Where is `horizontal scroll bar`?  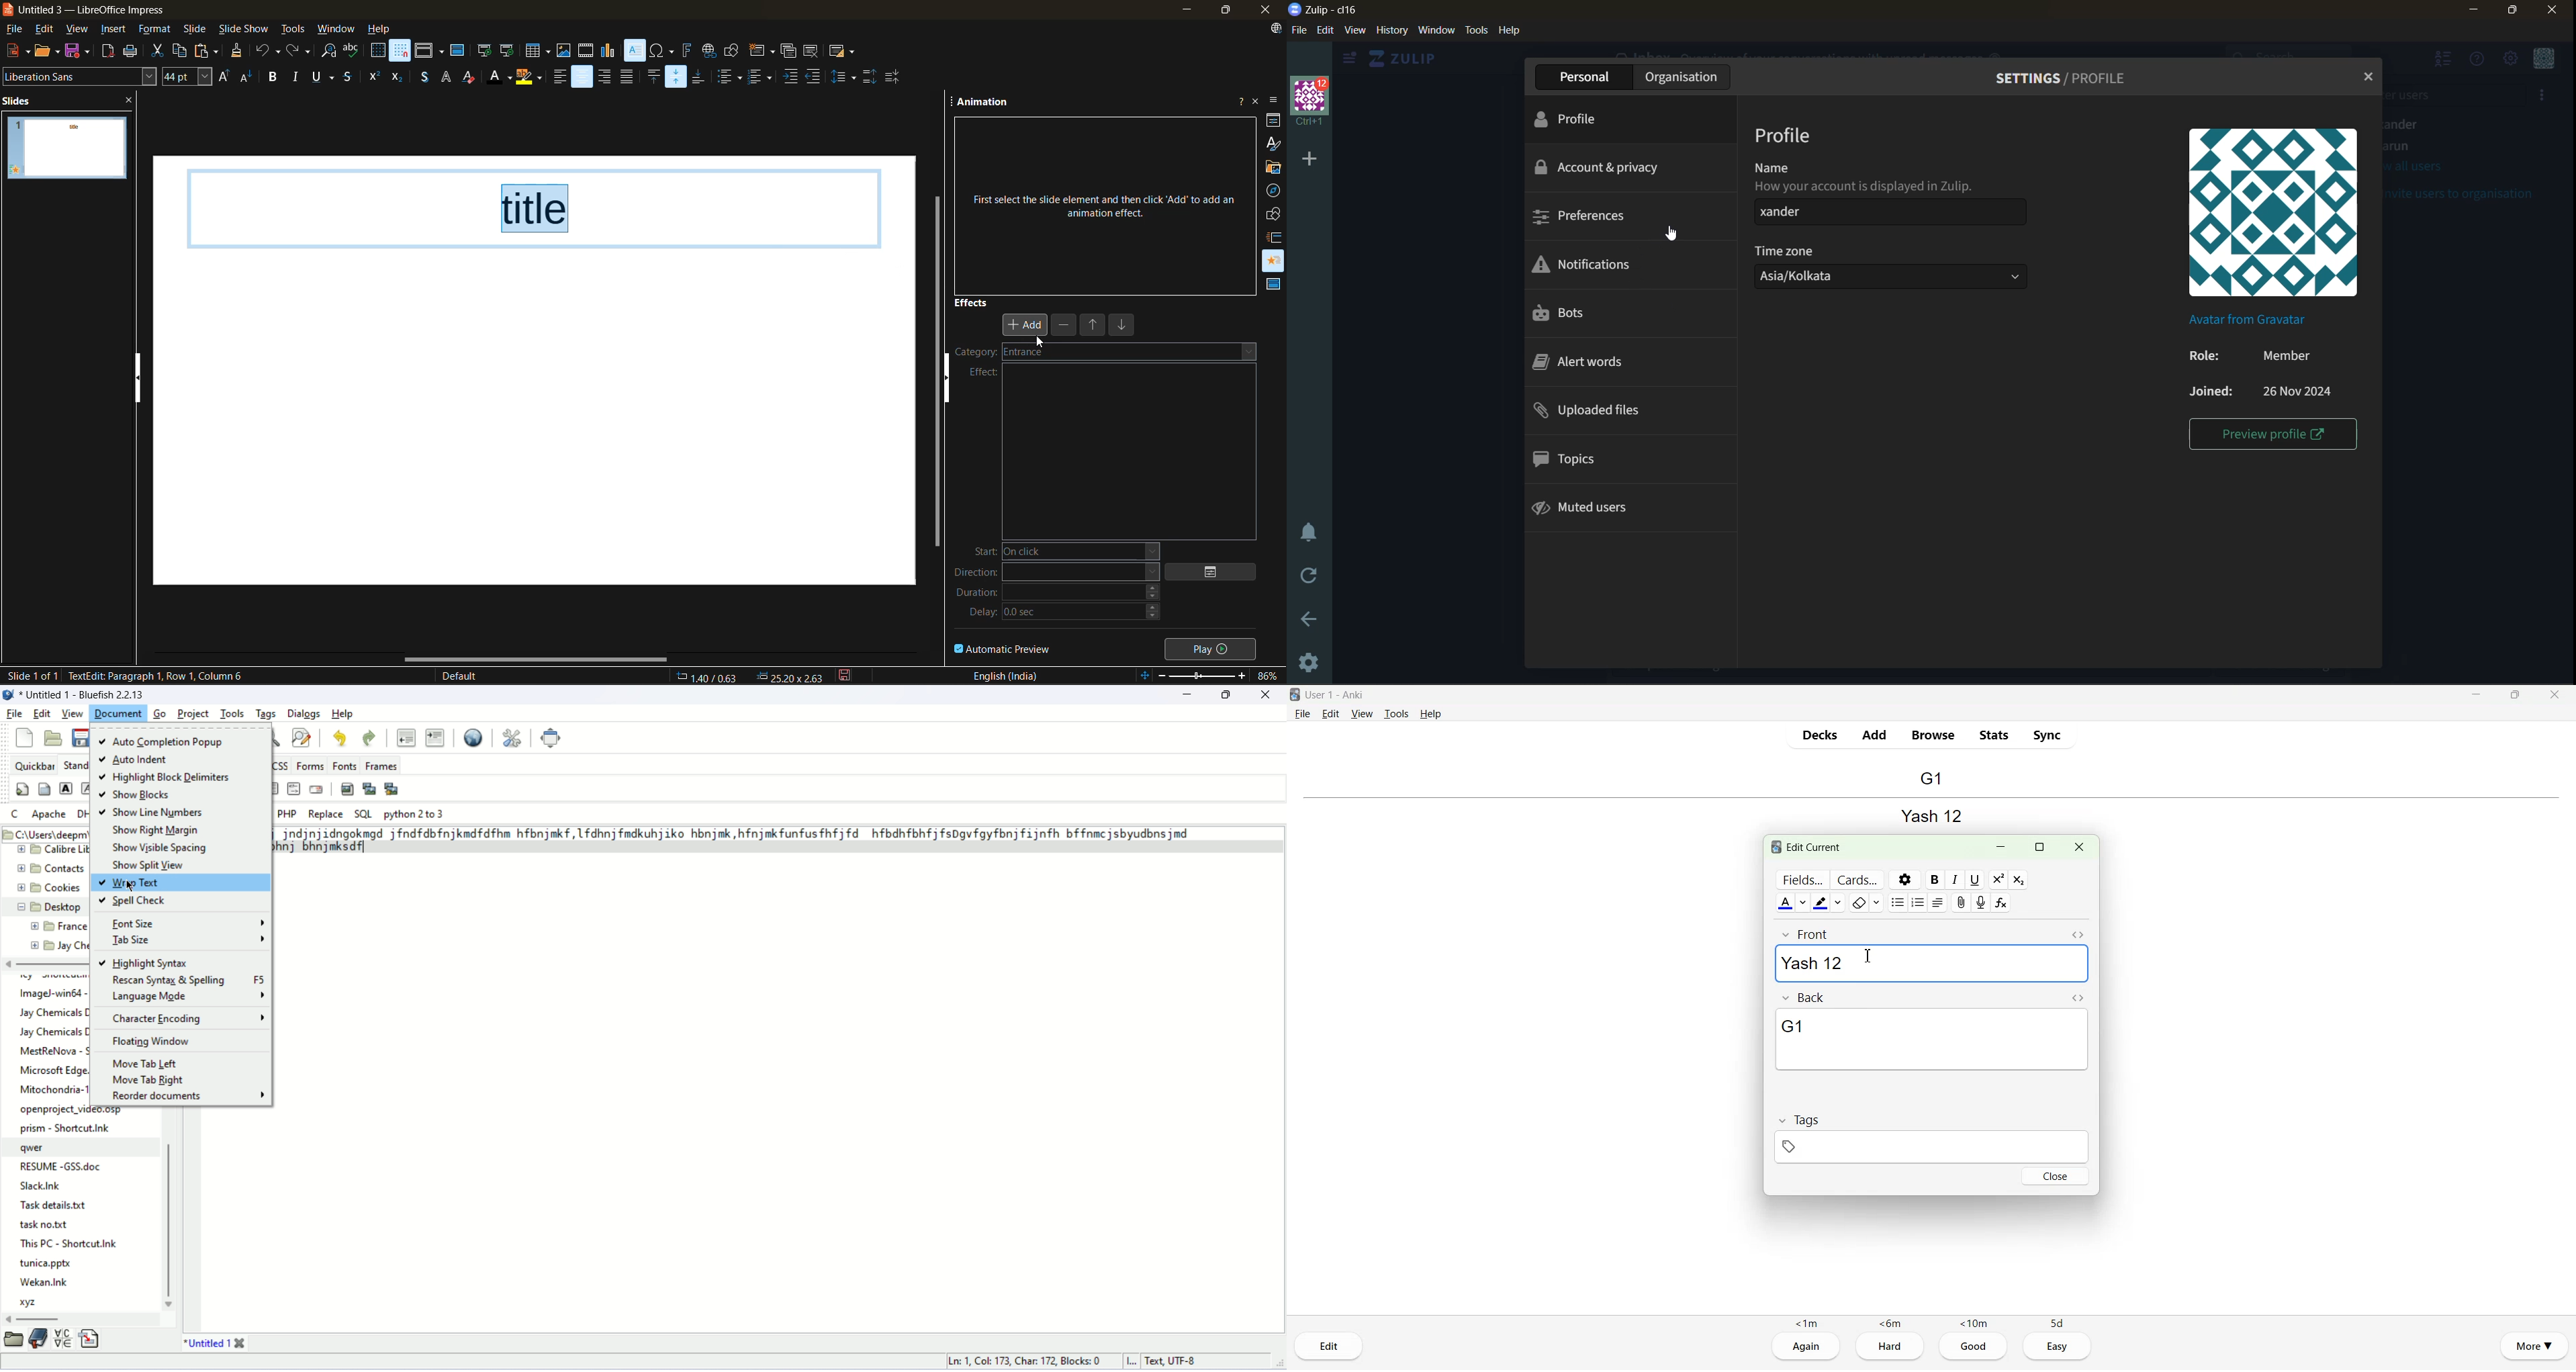
horizontal scroll bar is located at coordinates (35, 1318).